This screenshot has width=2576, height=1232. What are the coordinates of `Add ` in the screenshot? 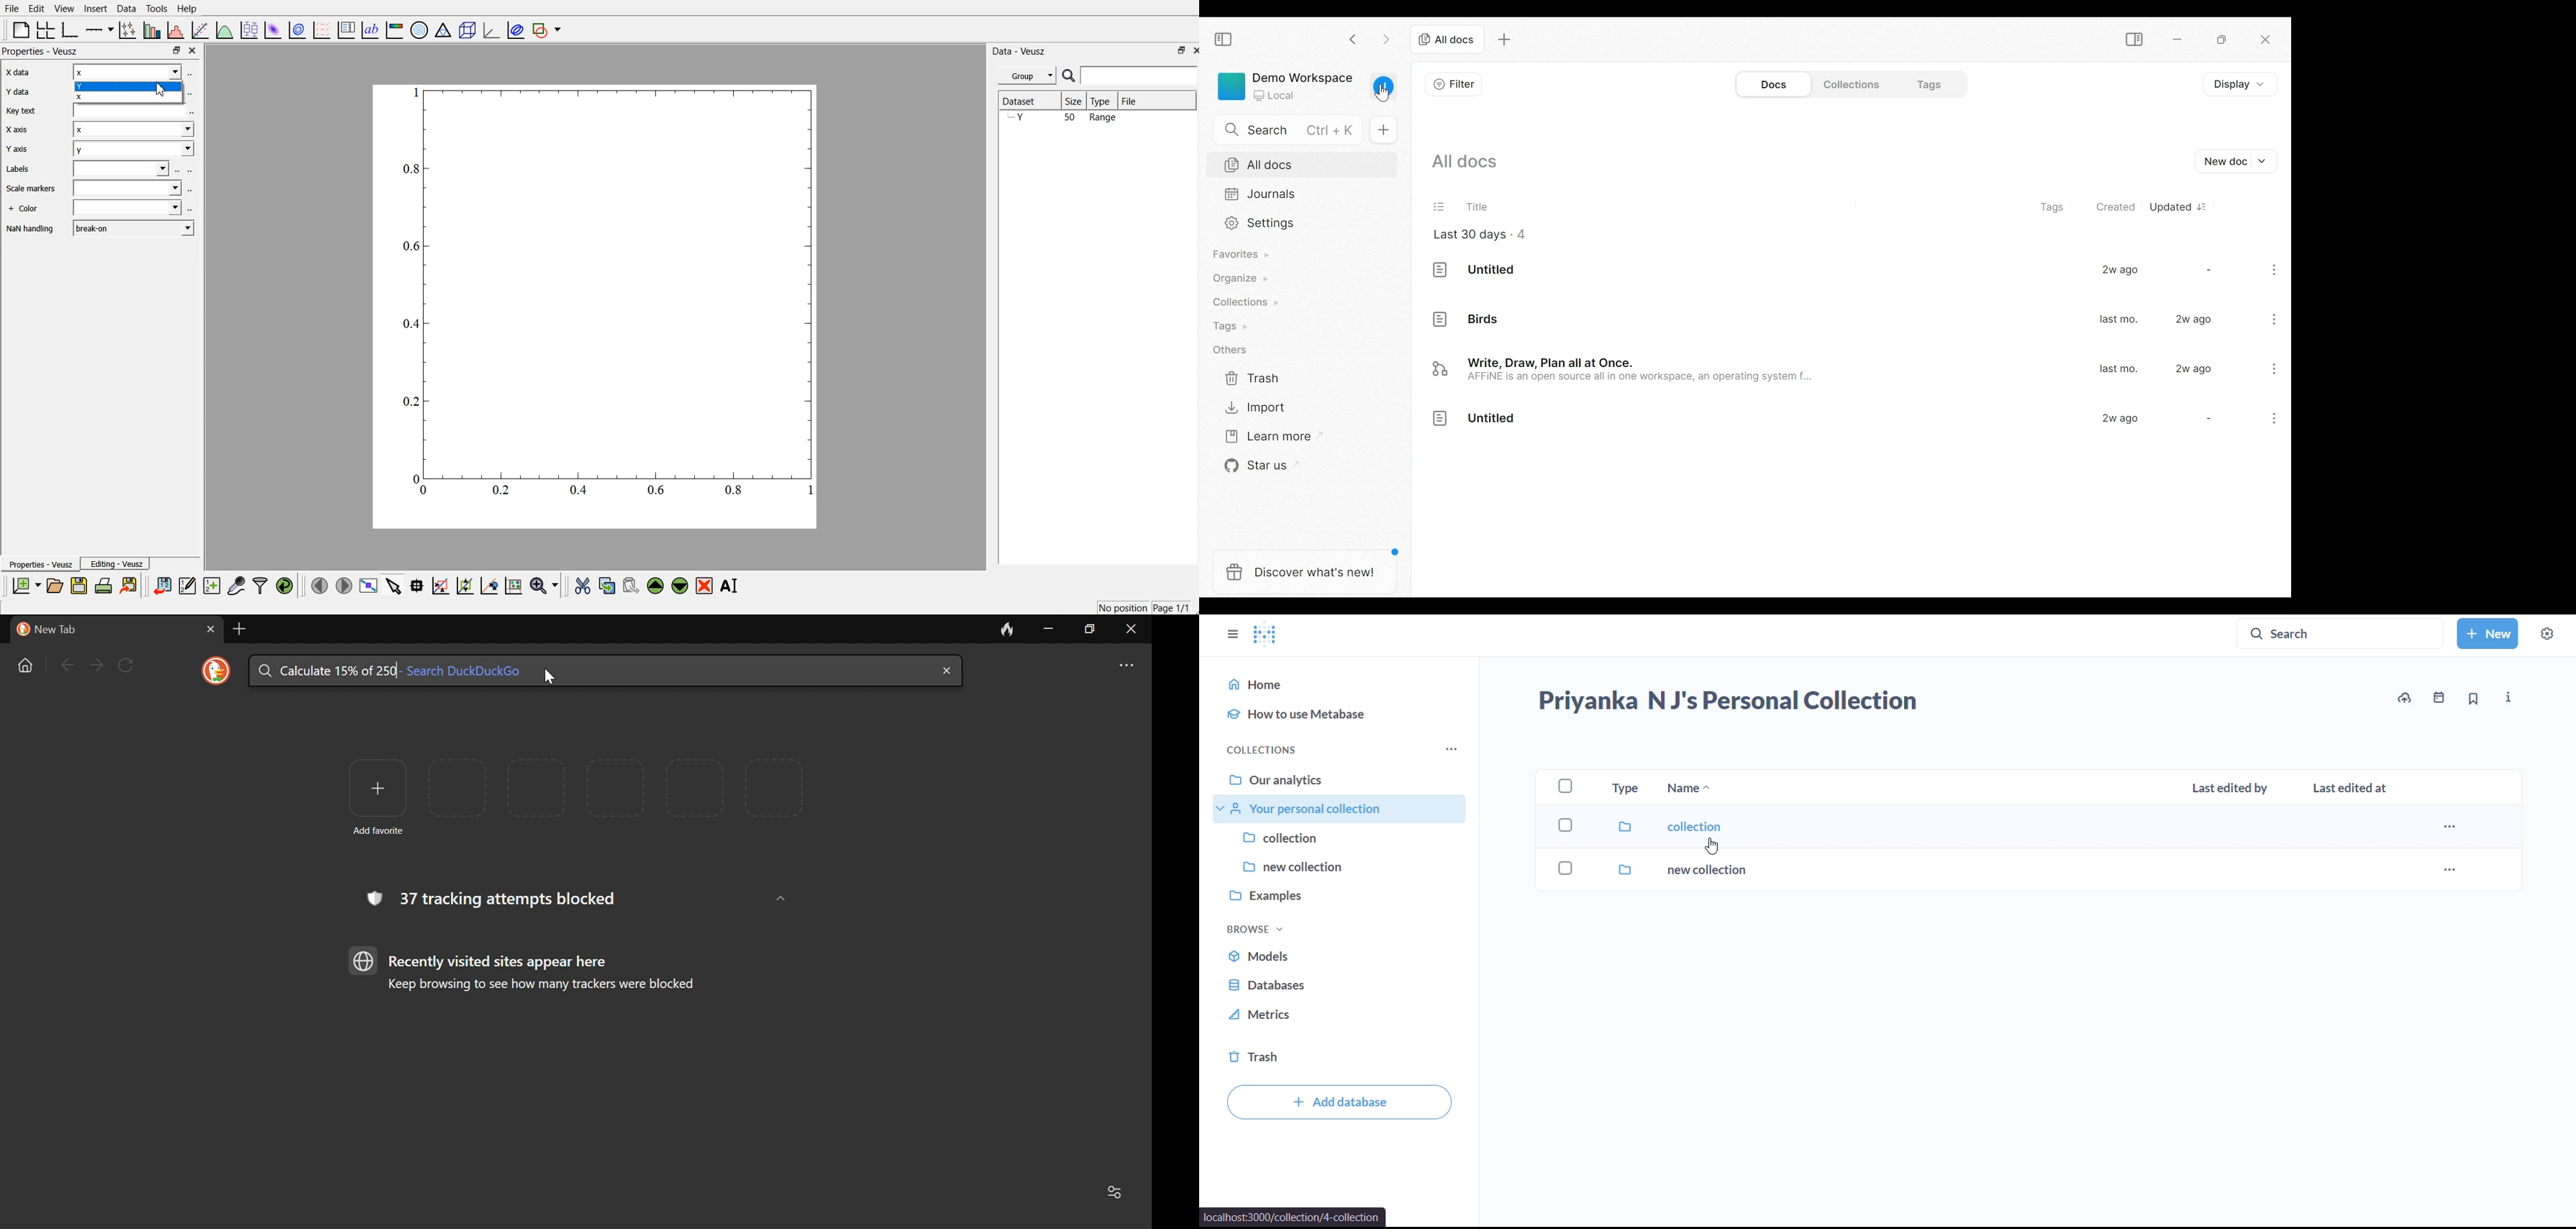 It's located at (1384, 130).